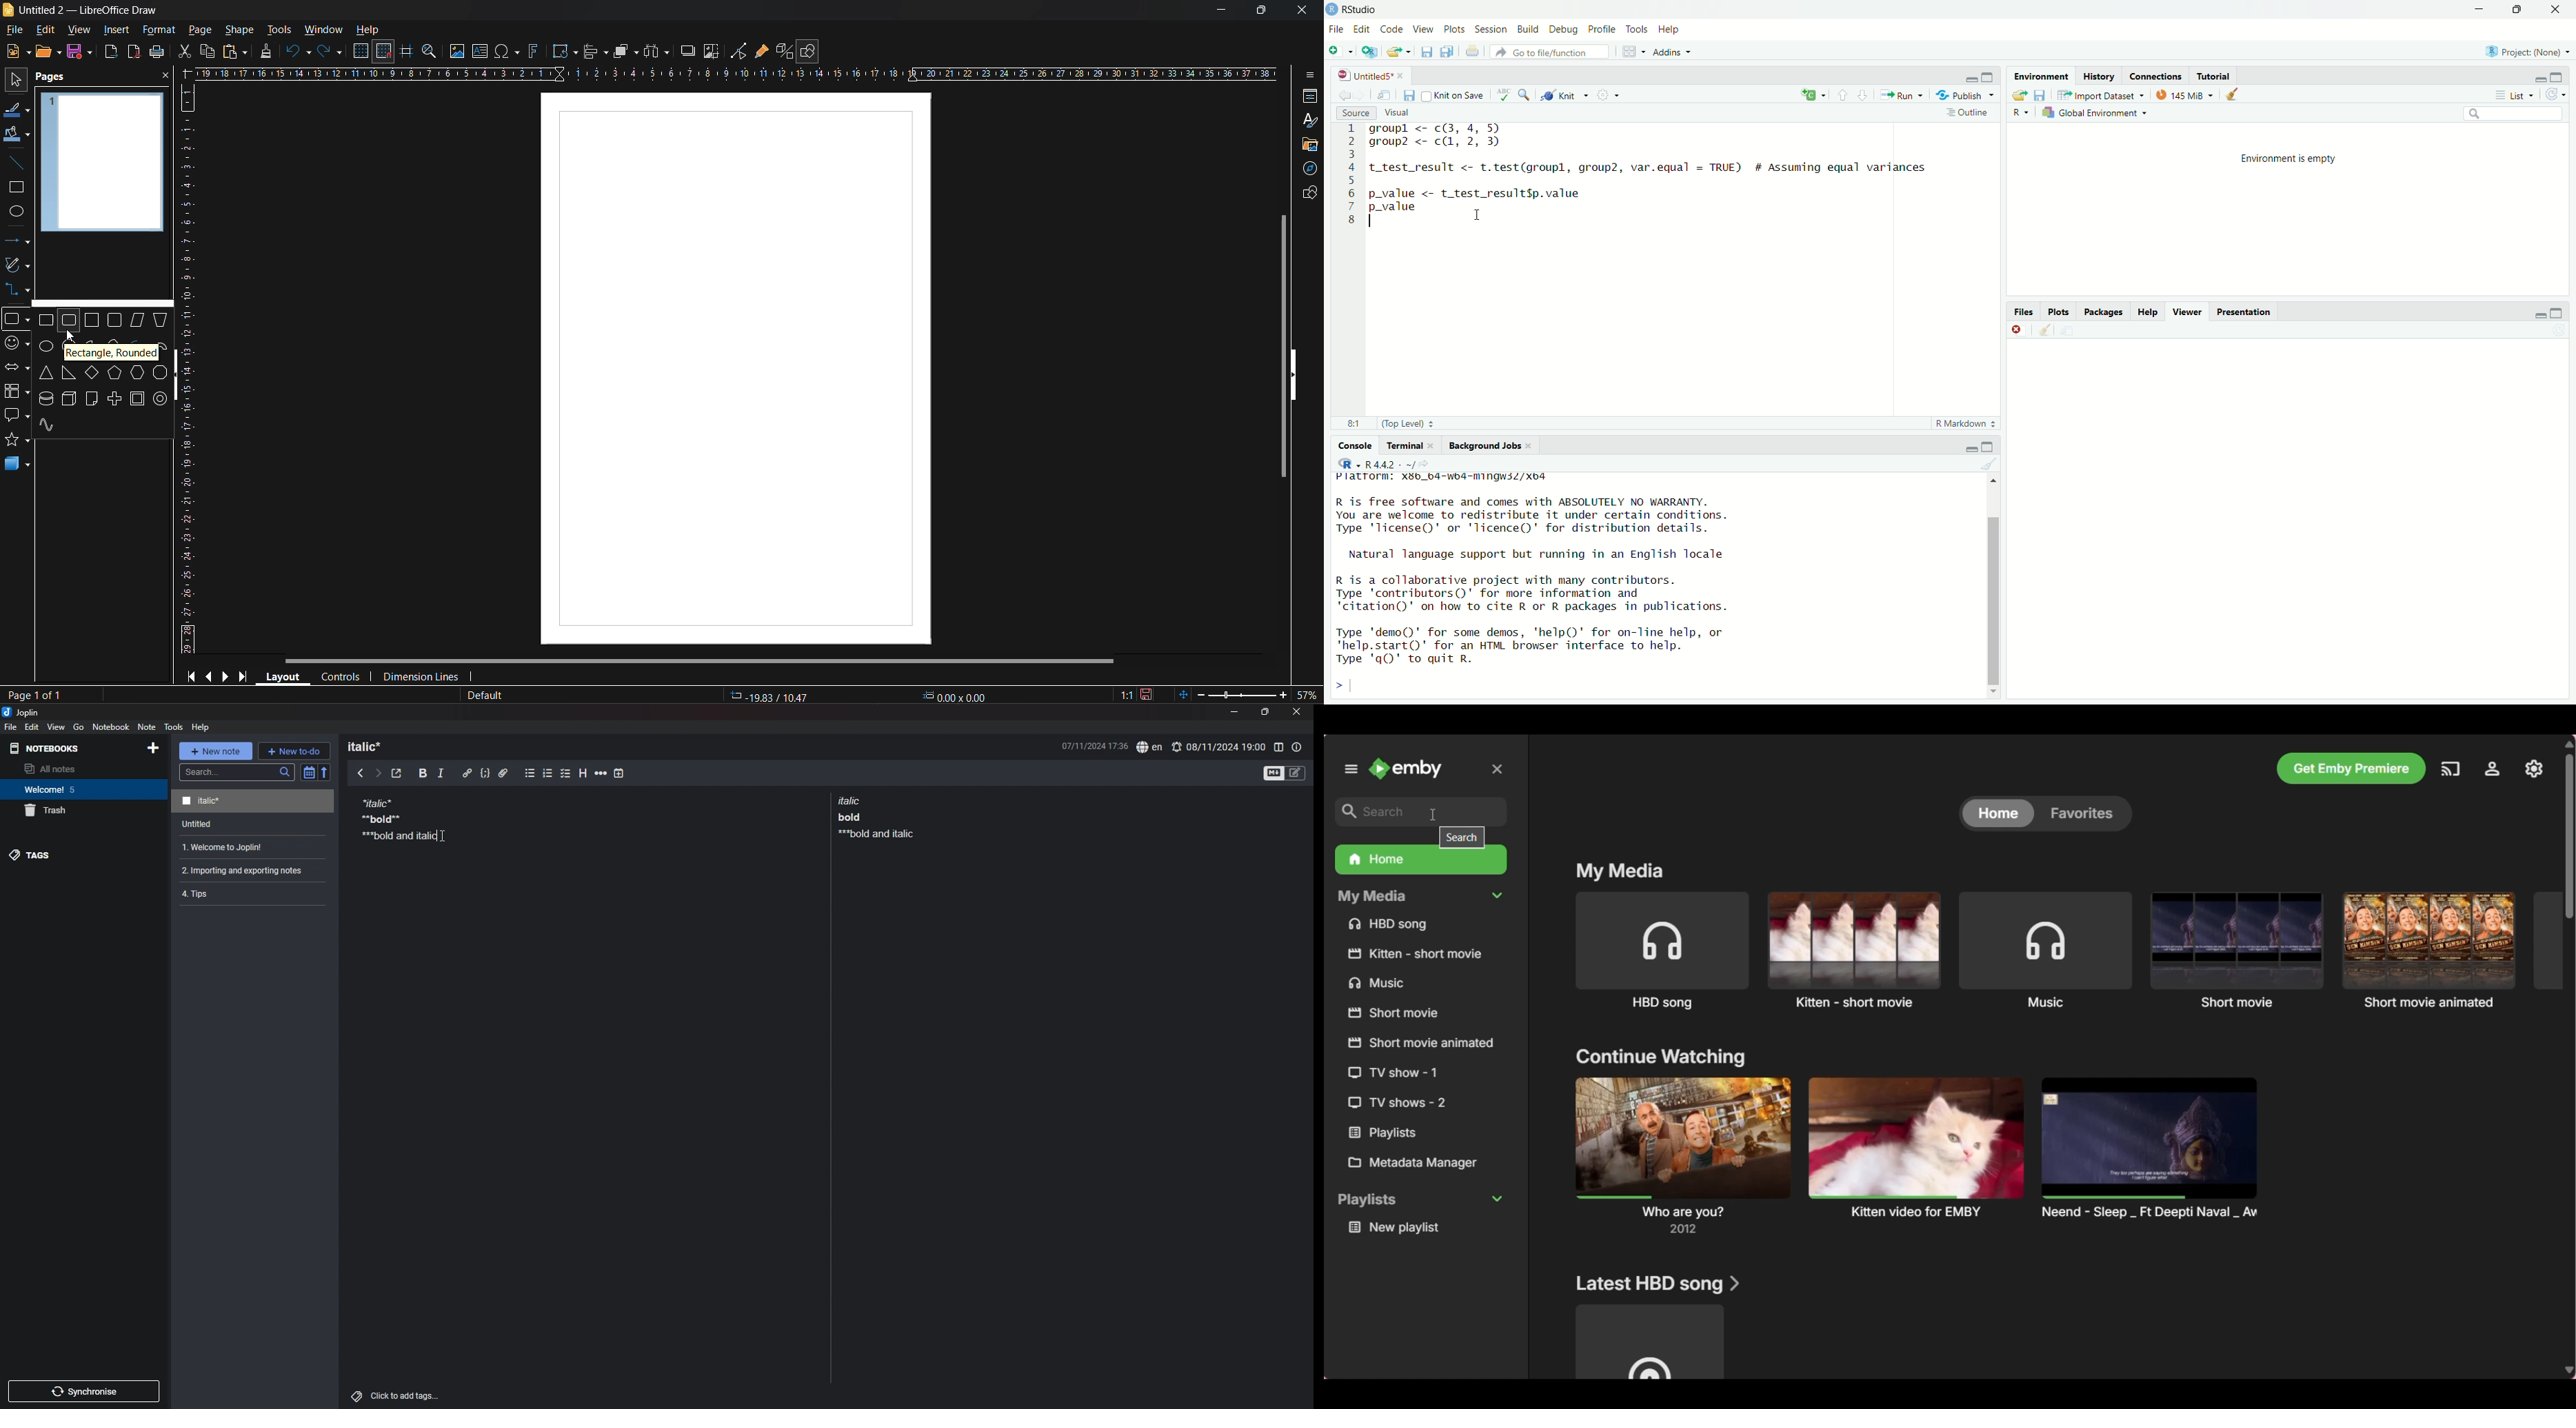  What do you see at coordinates (152, 748) in the screenshot?
I see `add notebook` at bounding box center [152, 748].